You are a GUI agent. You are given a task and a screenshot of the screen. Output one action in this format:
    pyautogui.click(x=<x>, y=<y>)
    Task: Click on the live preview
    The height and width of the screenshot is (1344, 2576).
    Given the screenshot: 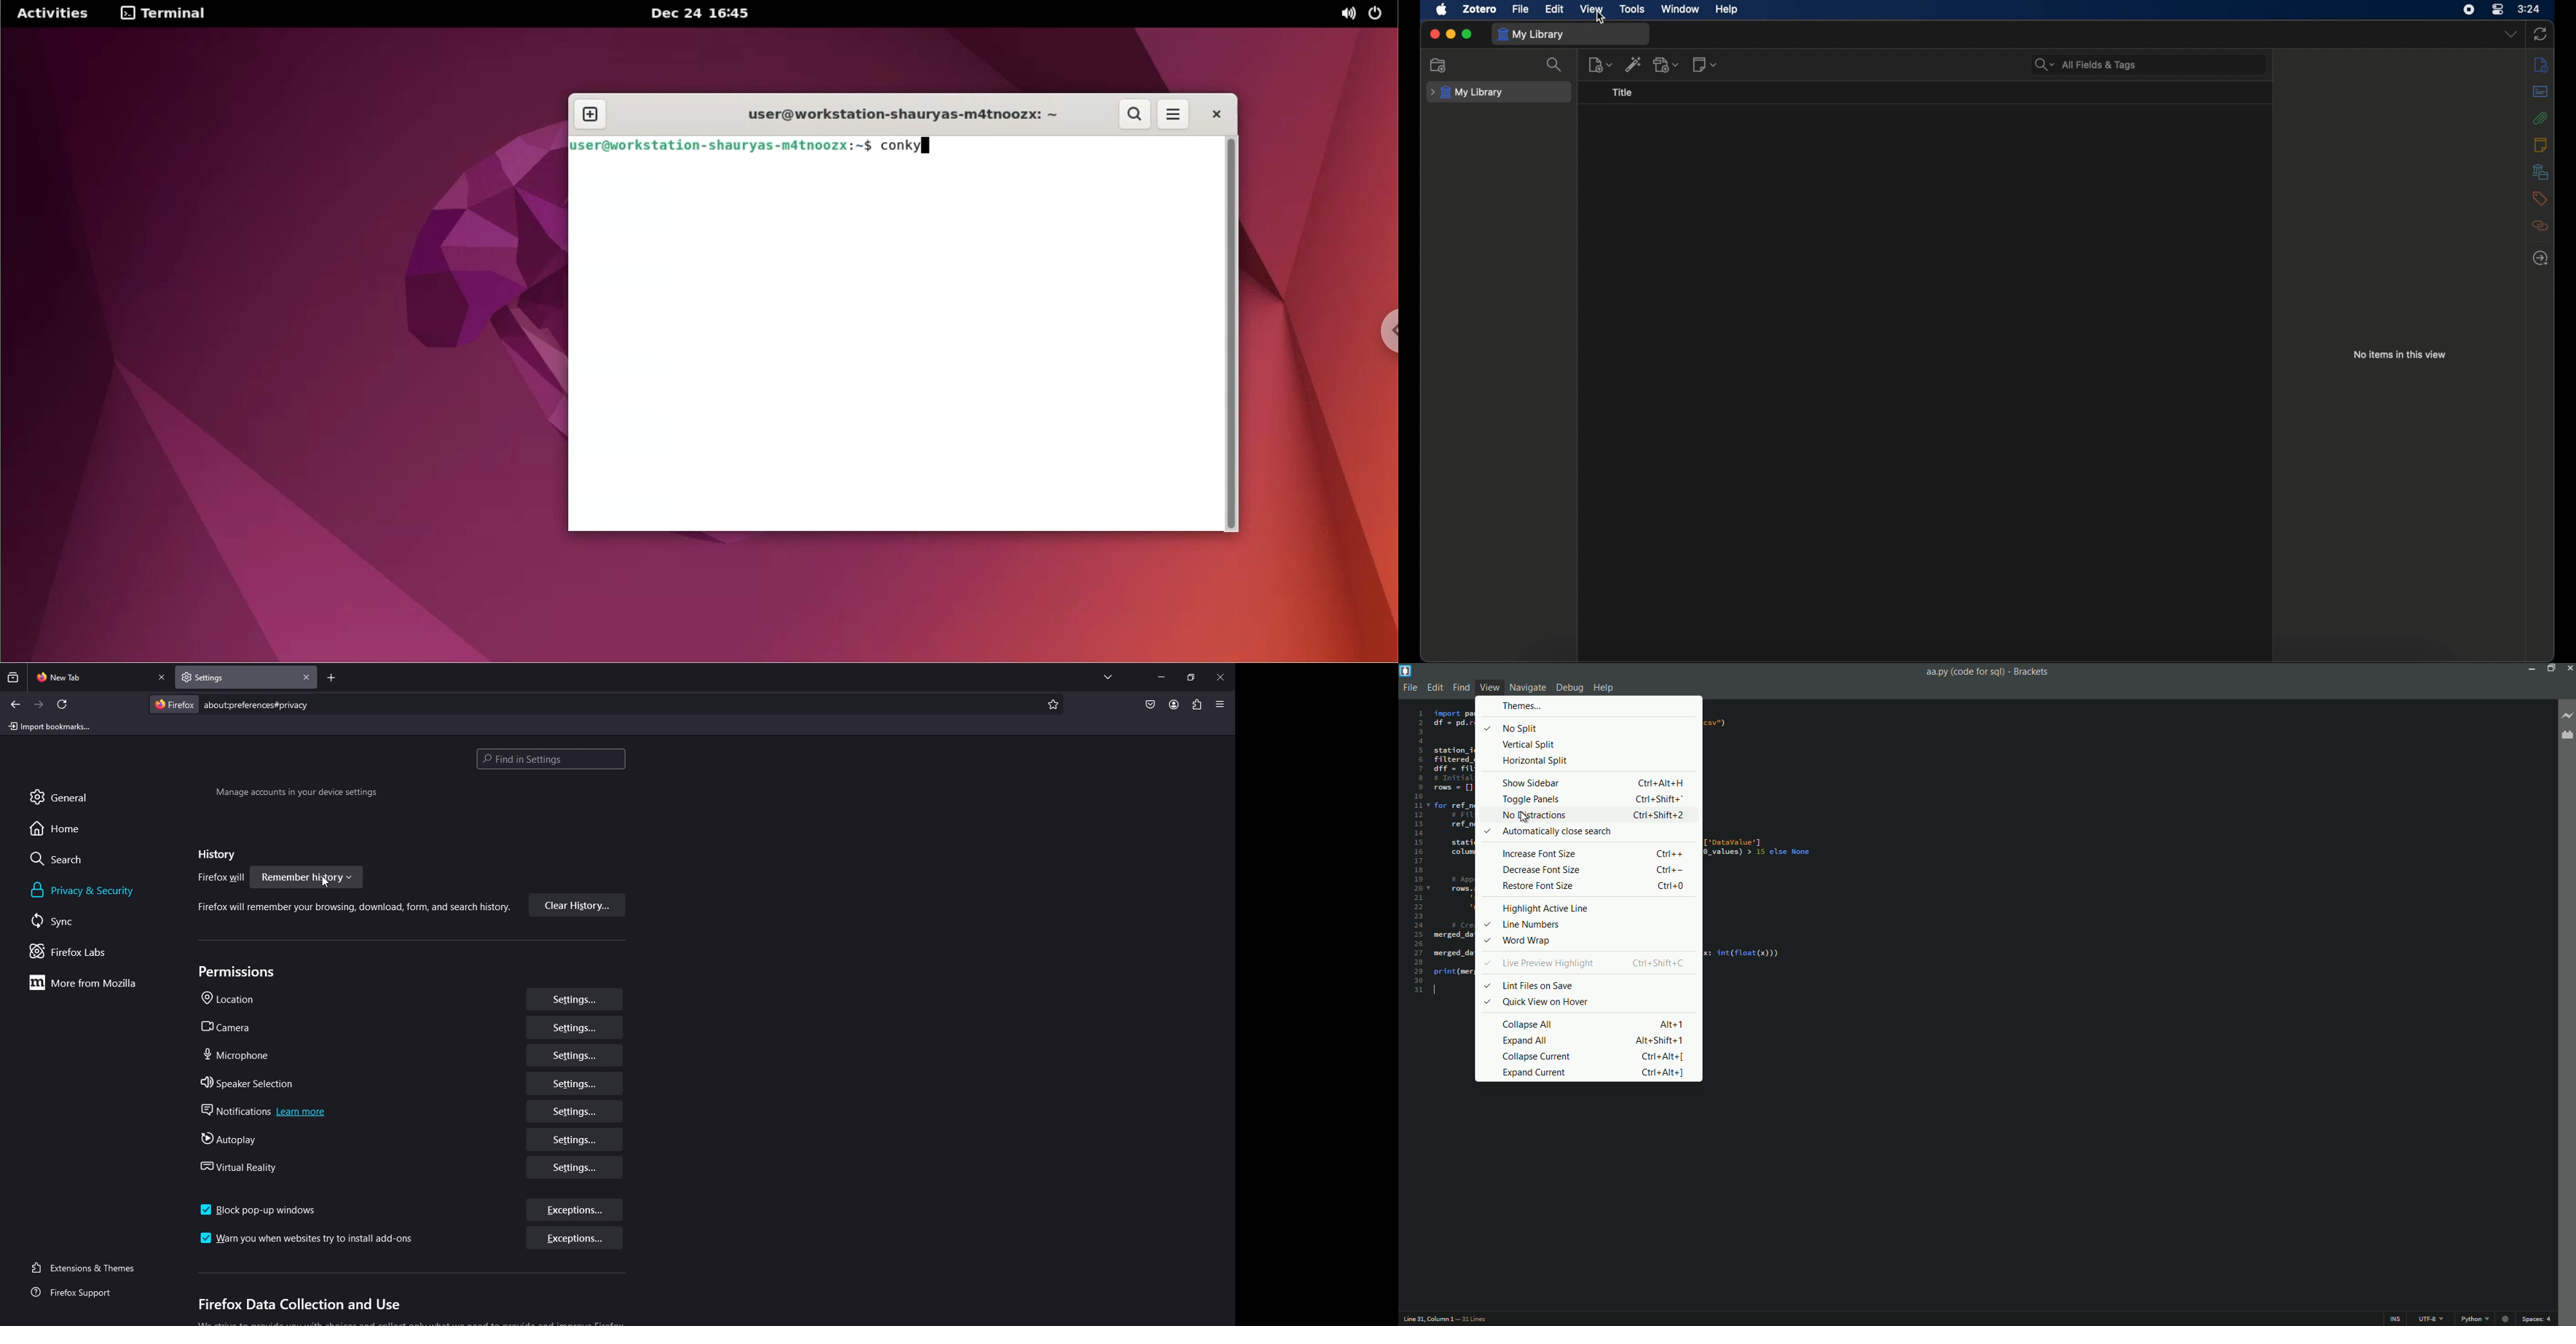 What is the action you would take?
    pyautogui.click(x=2566, y=713)
    